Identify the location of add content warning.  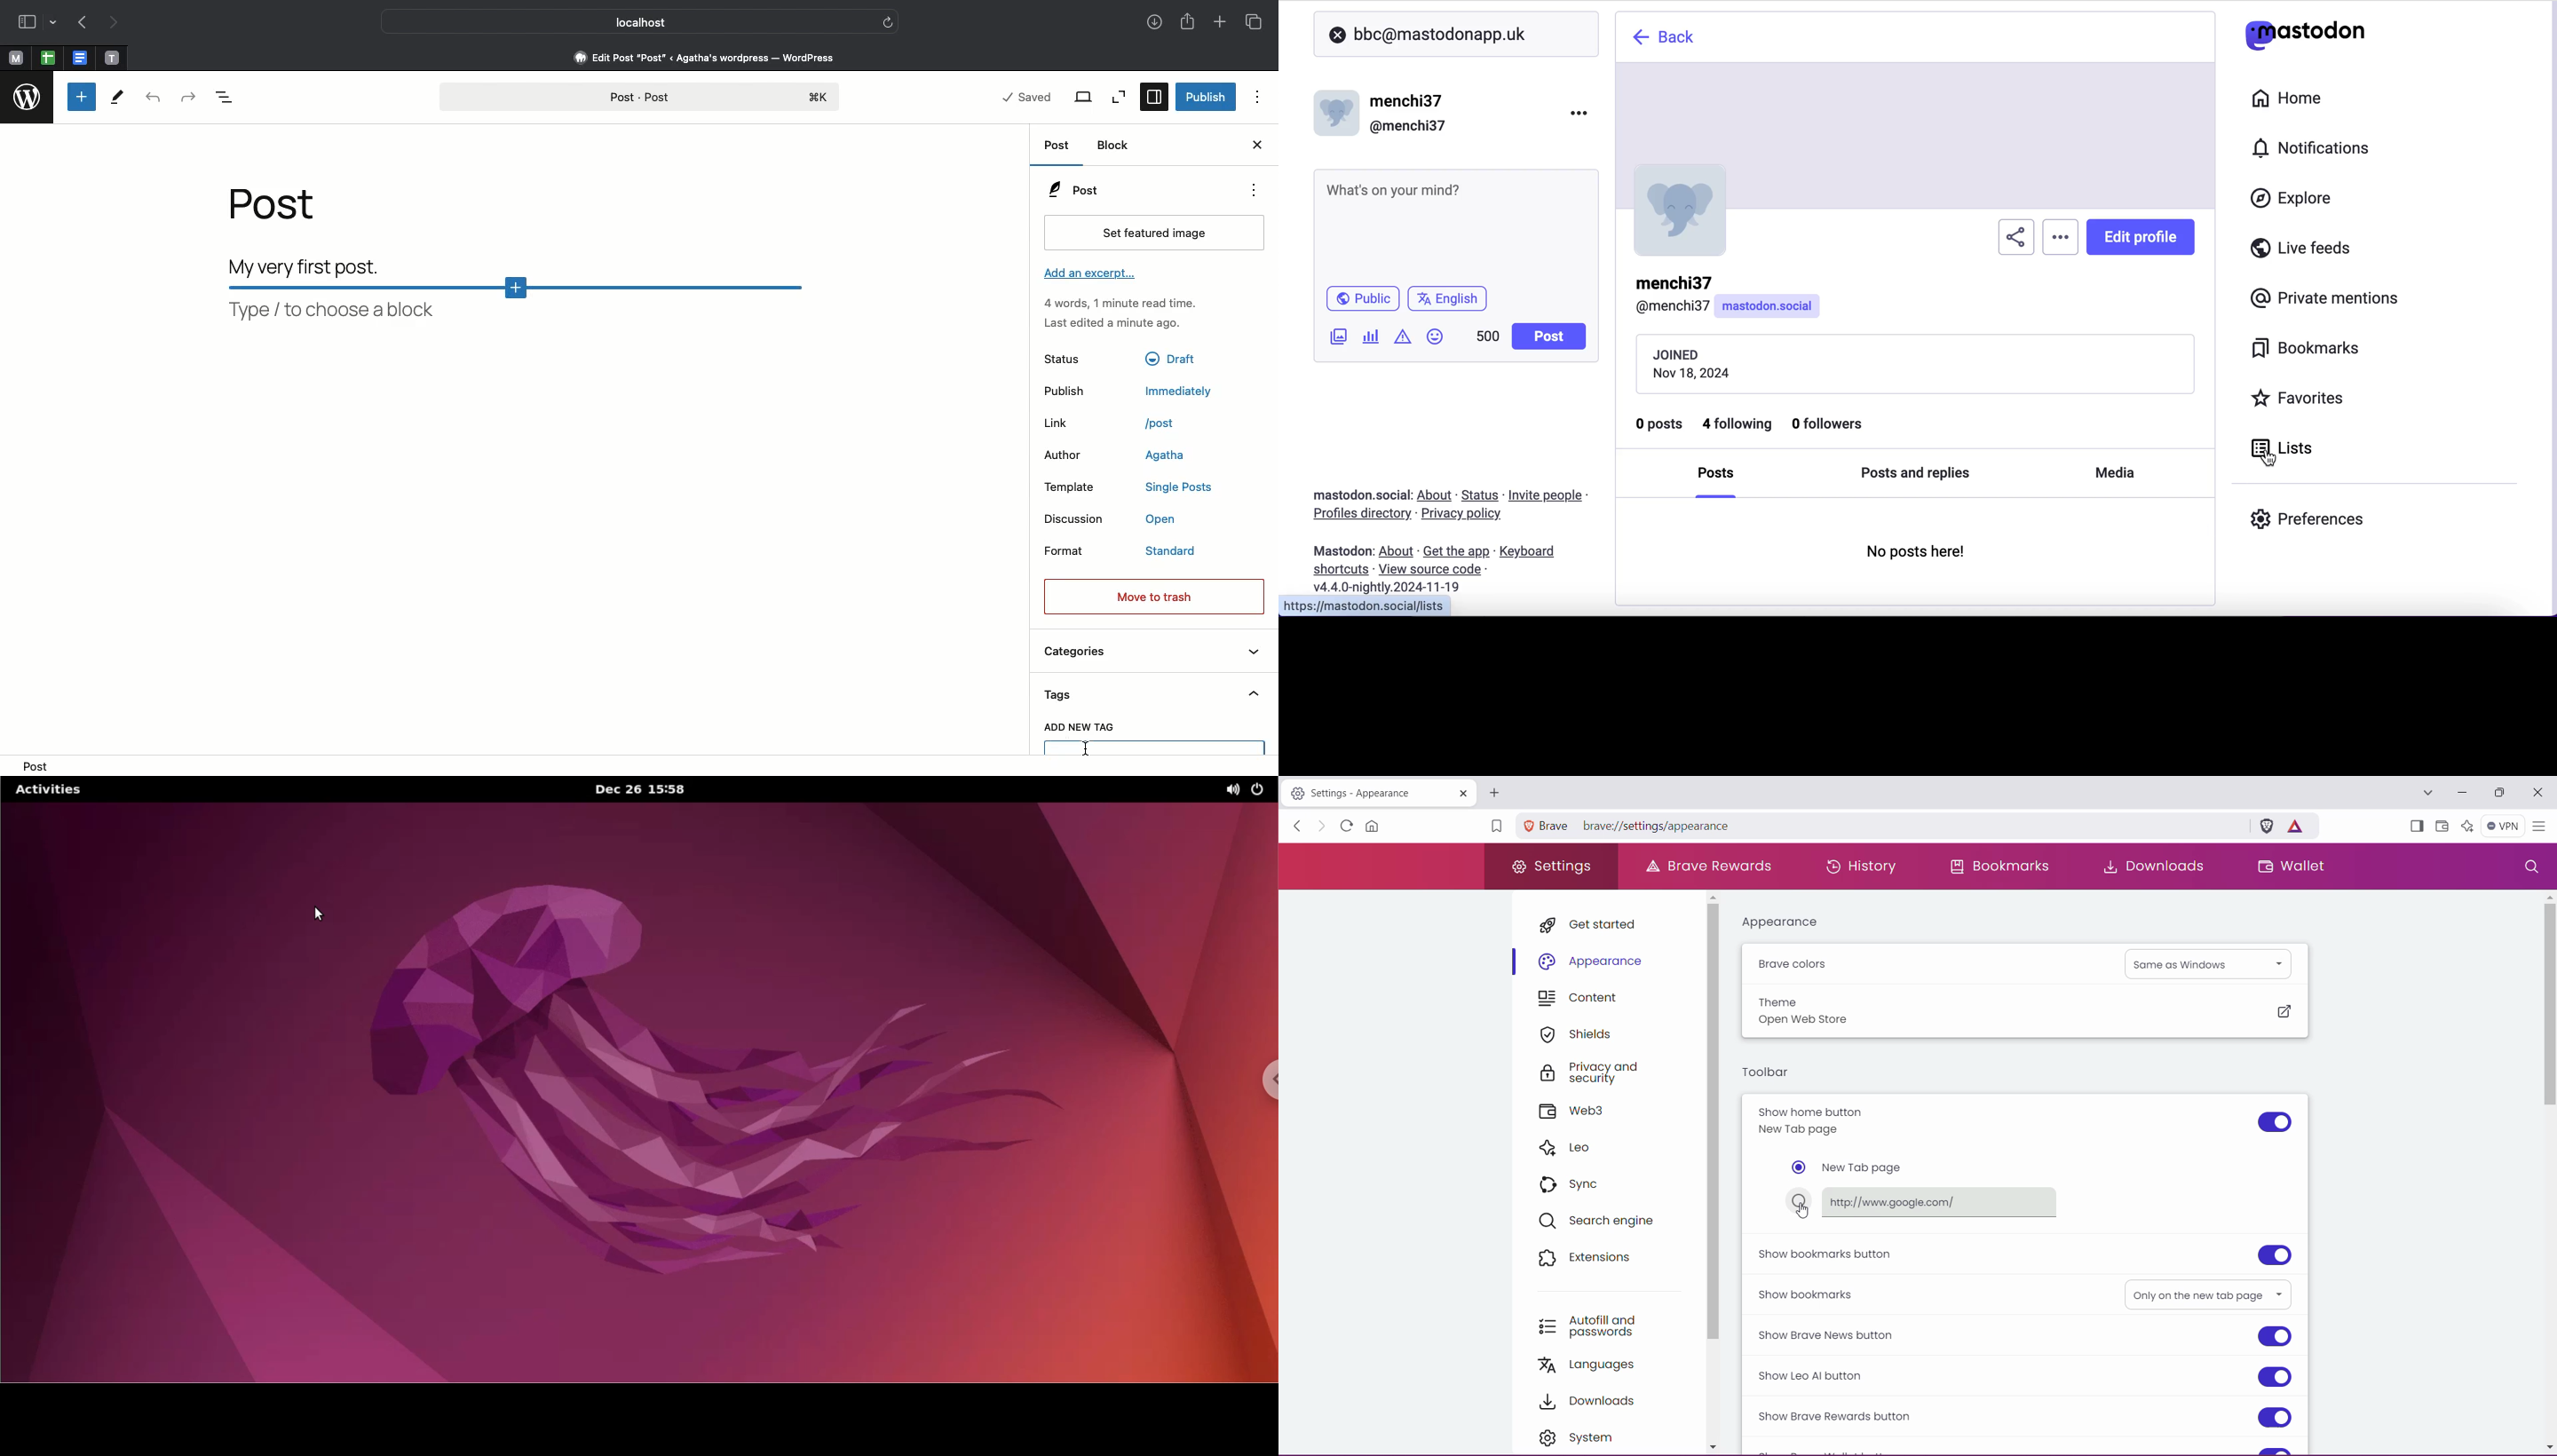
(1405, 338).